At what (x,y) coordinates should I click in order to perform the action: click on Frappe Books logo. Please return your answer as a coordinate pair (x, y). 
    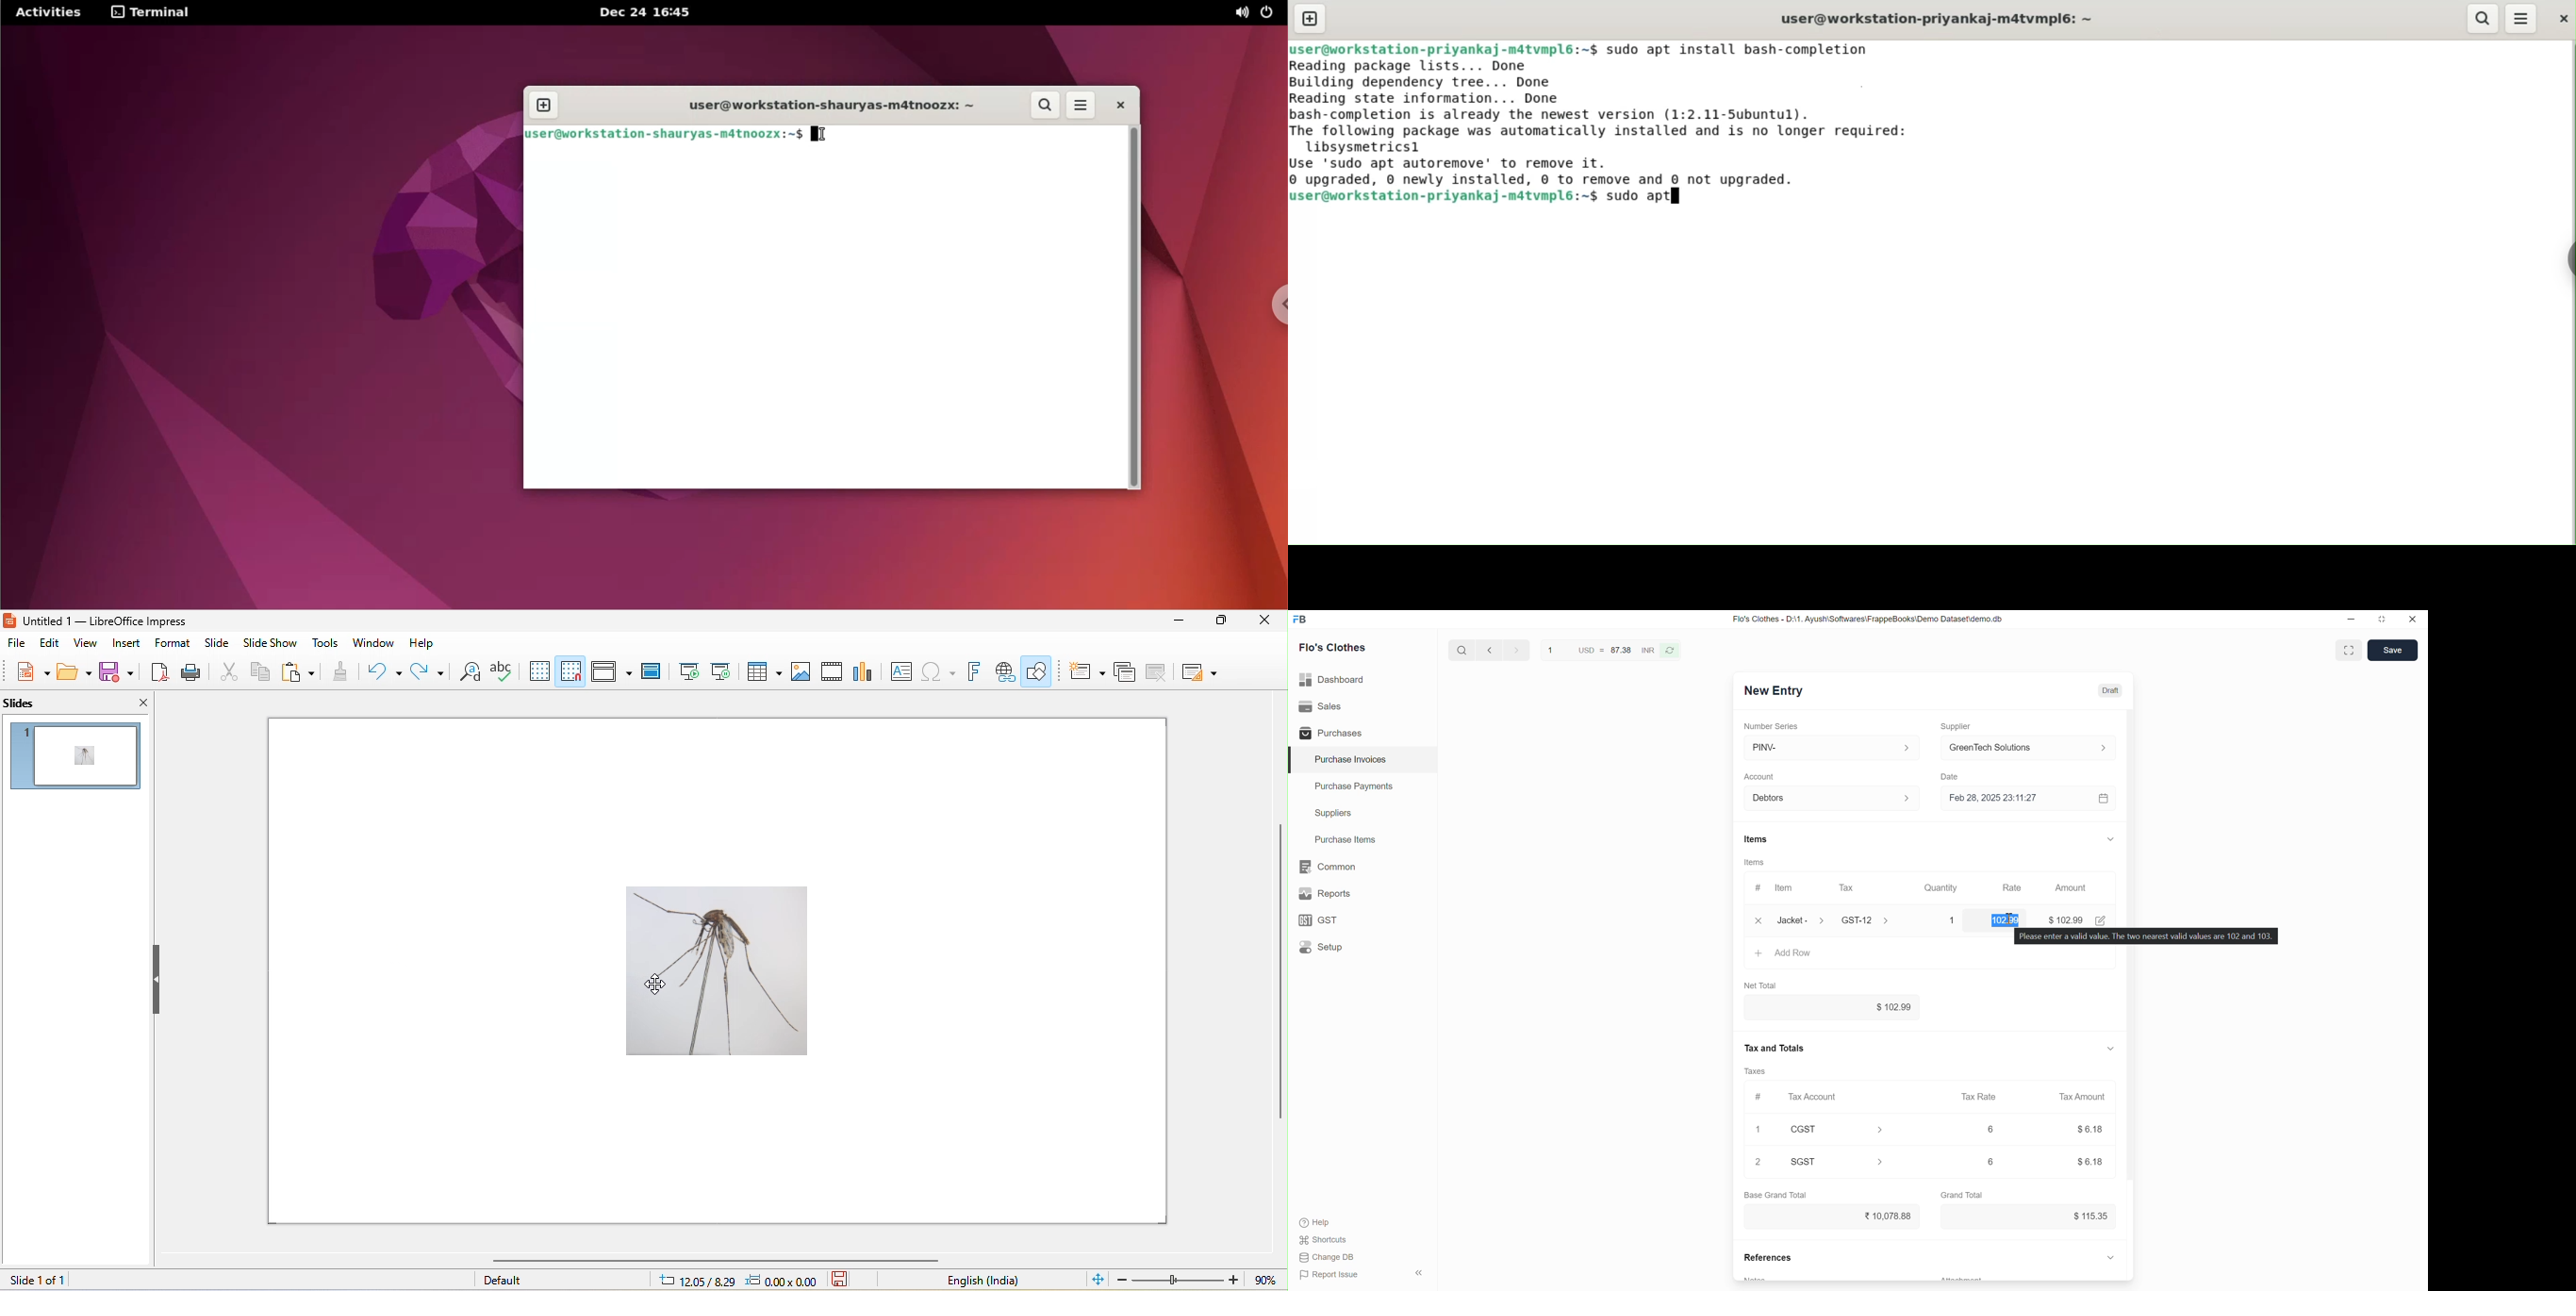
    Looking at the image, I should click on (1299, 619).